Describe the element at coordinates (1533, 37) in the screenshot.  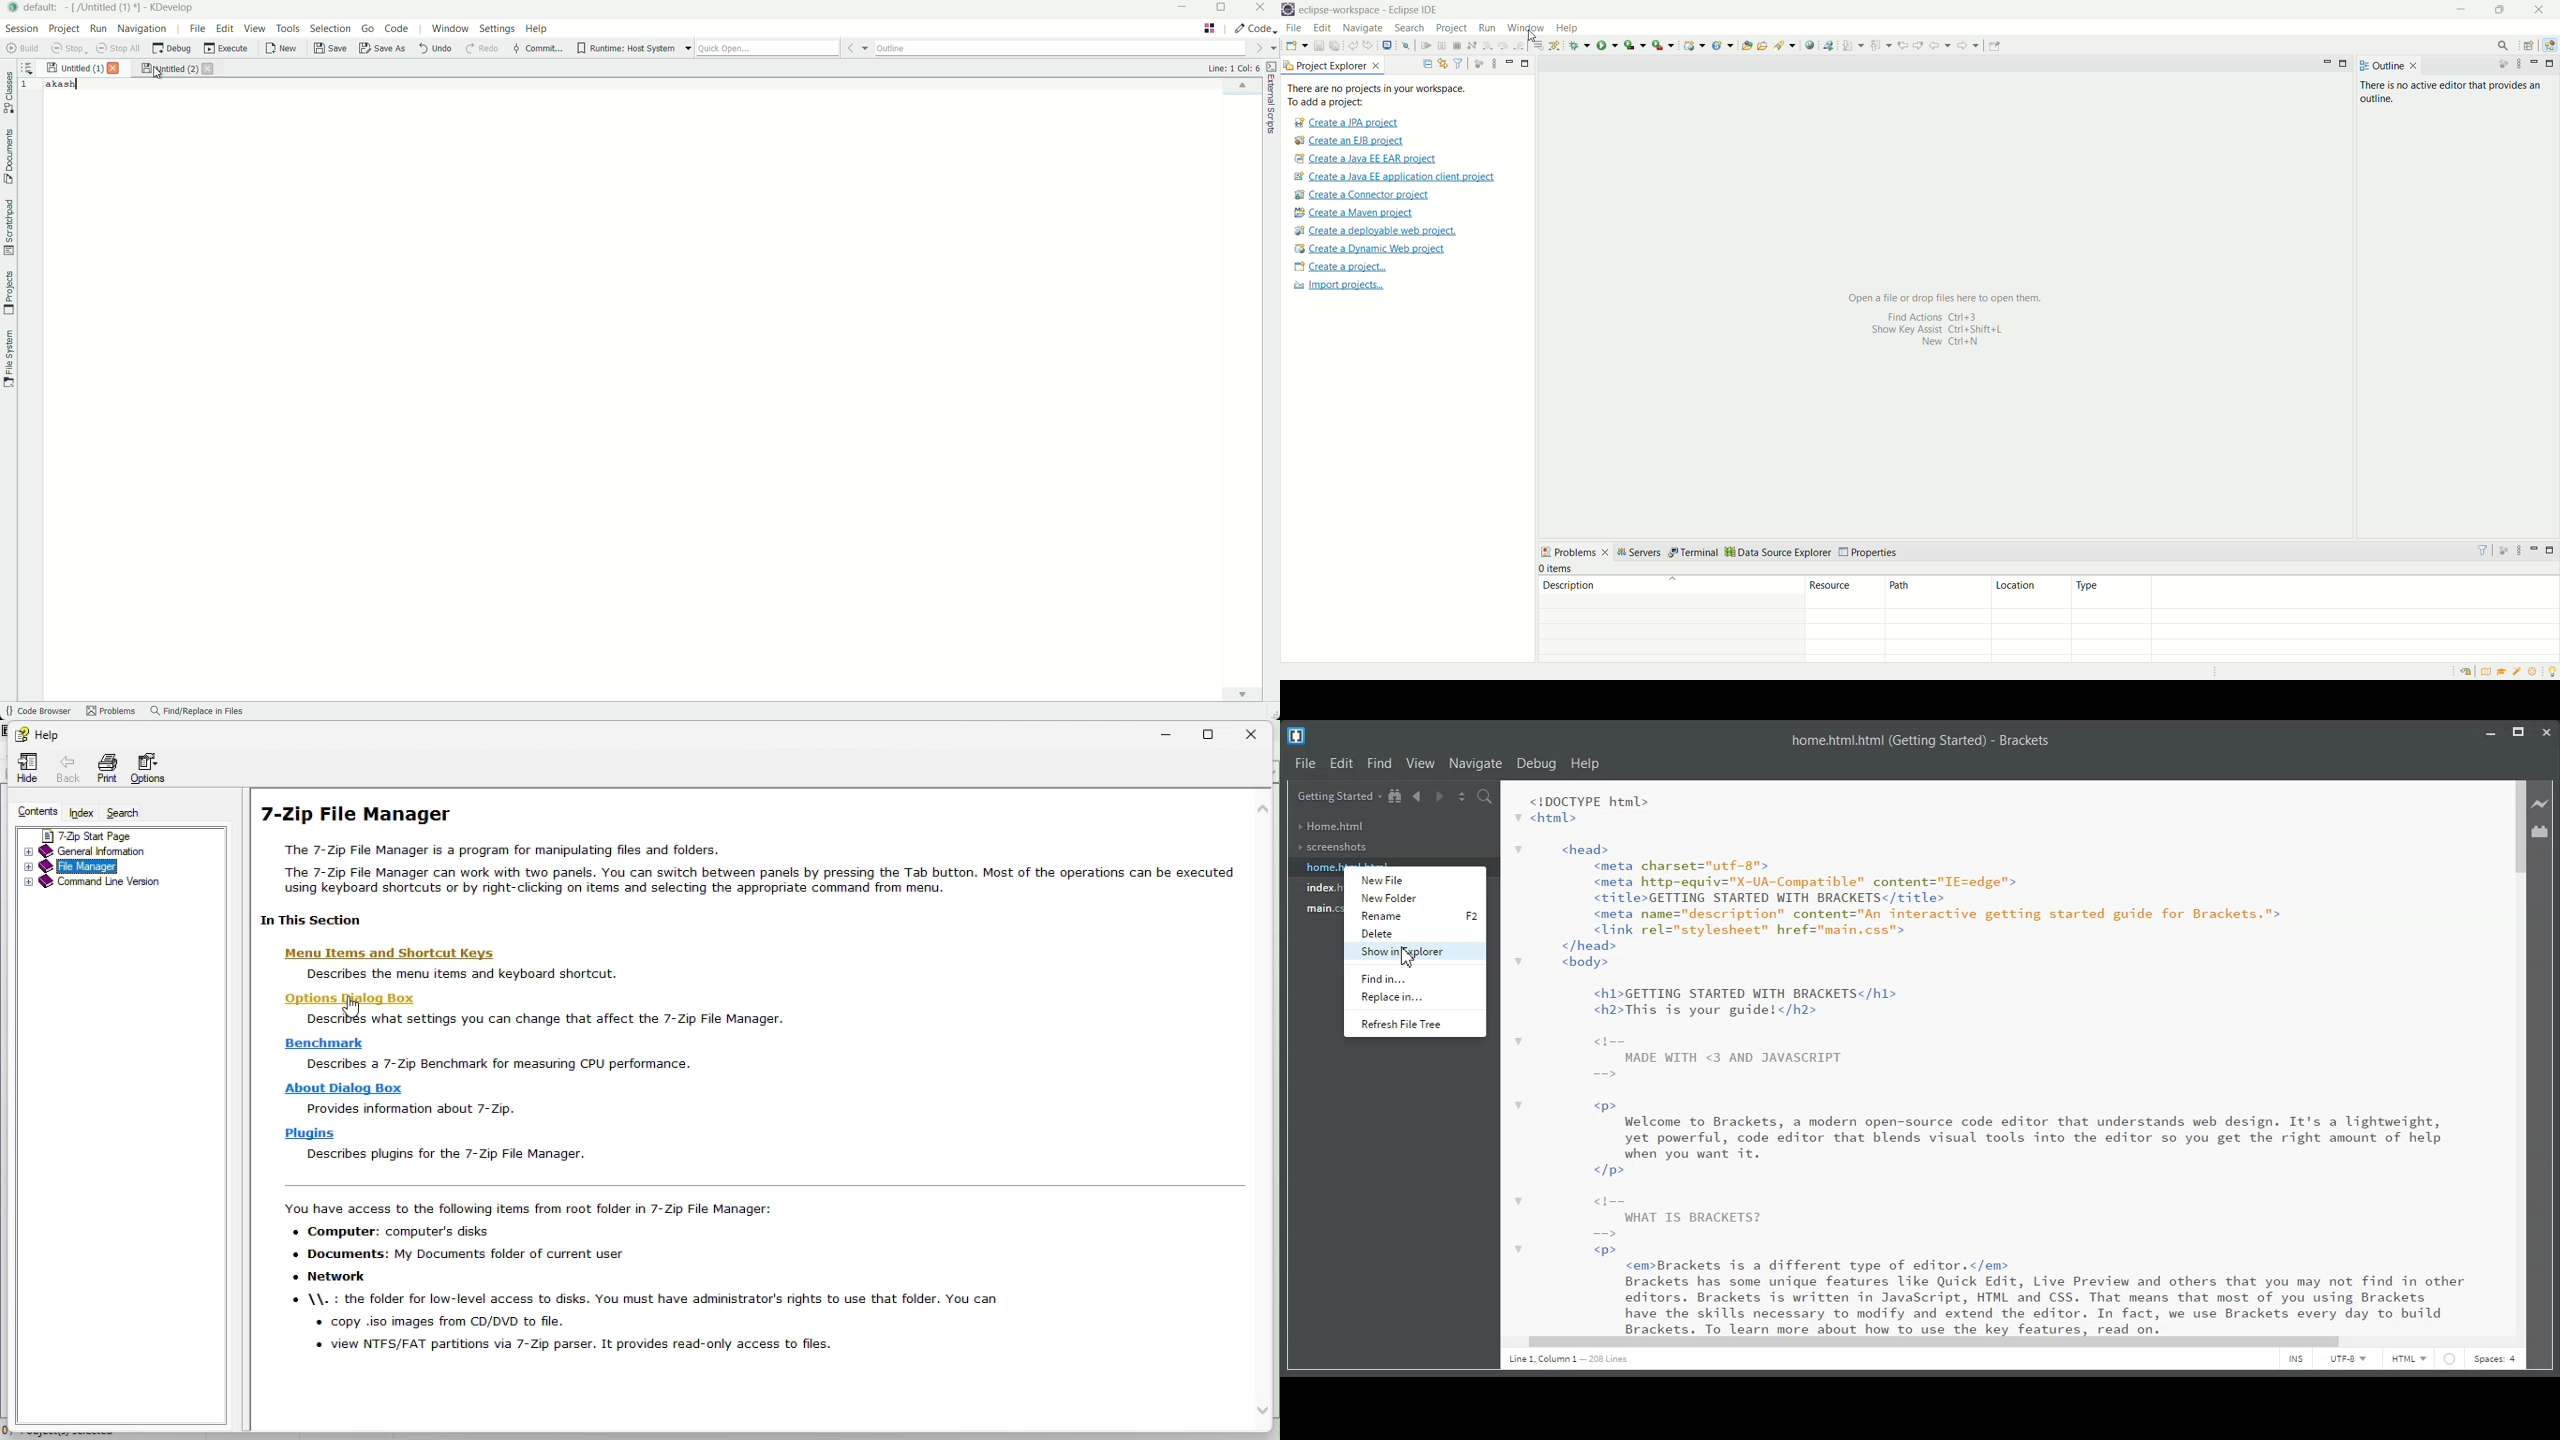
I see `cursor` at that location.